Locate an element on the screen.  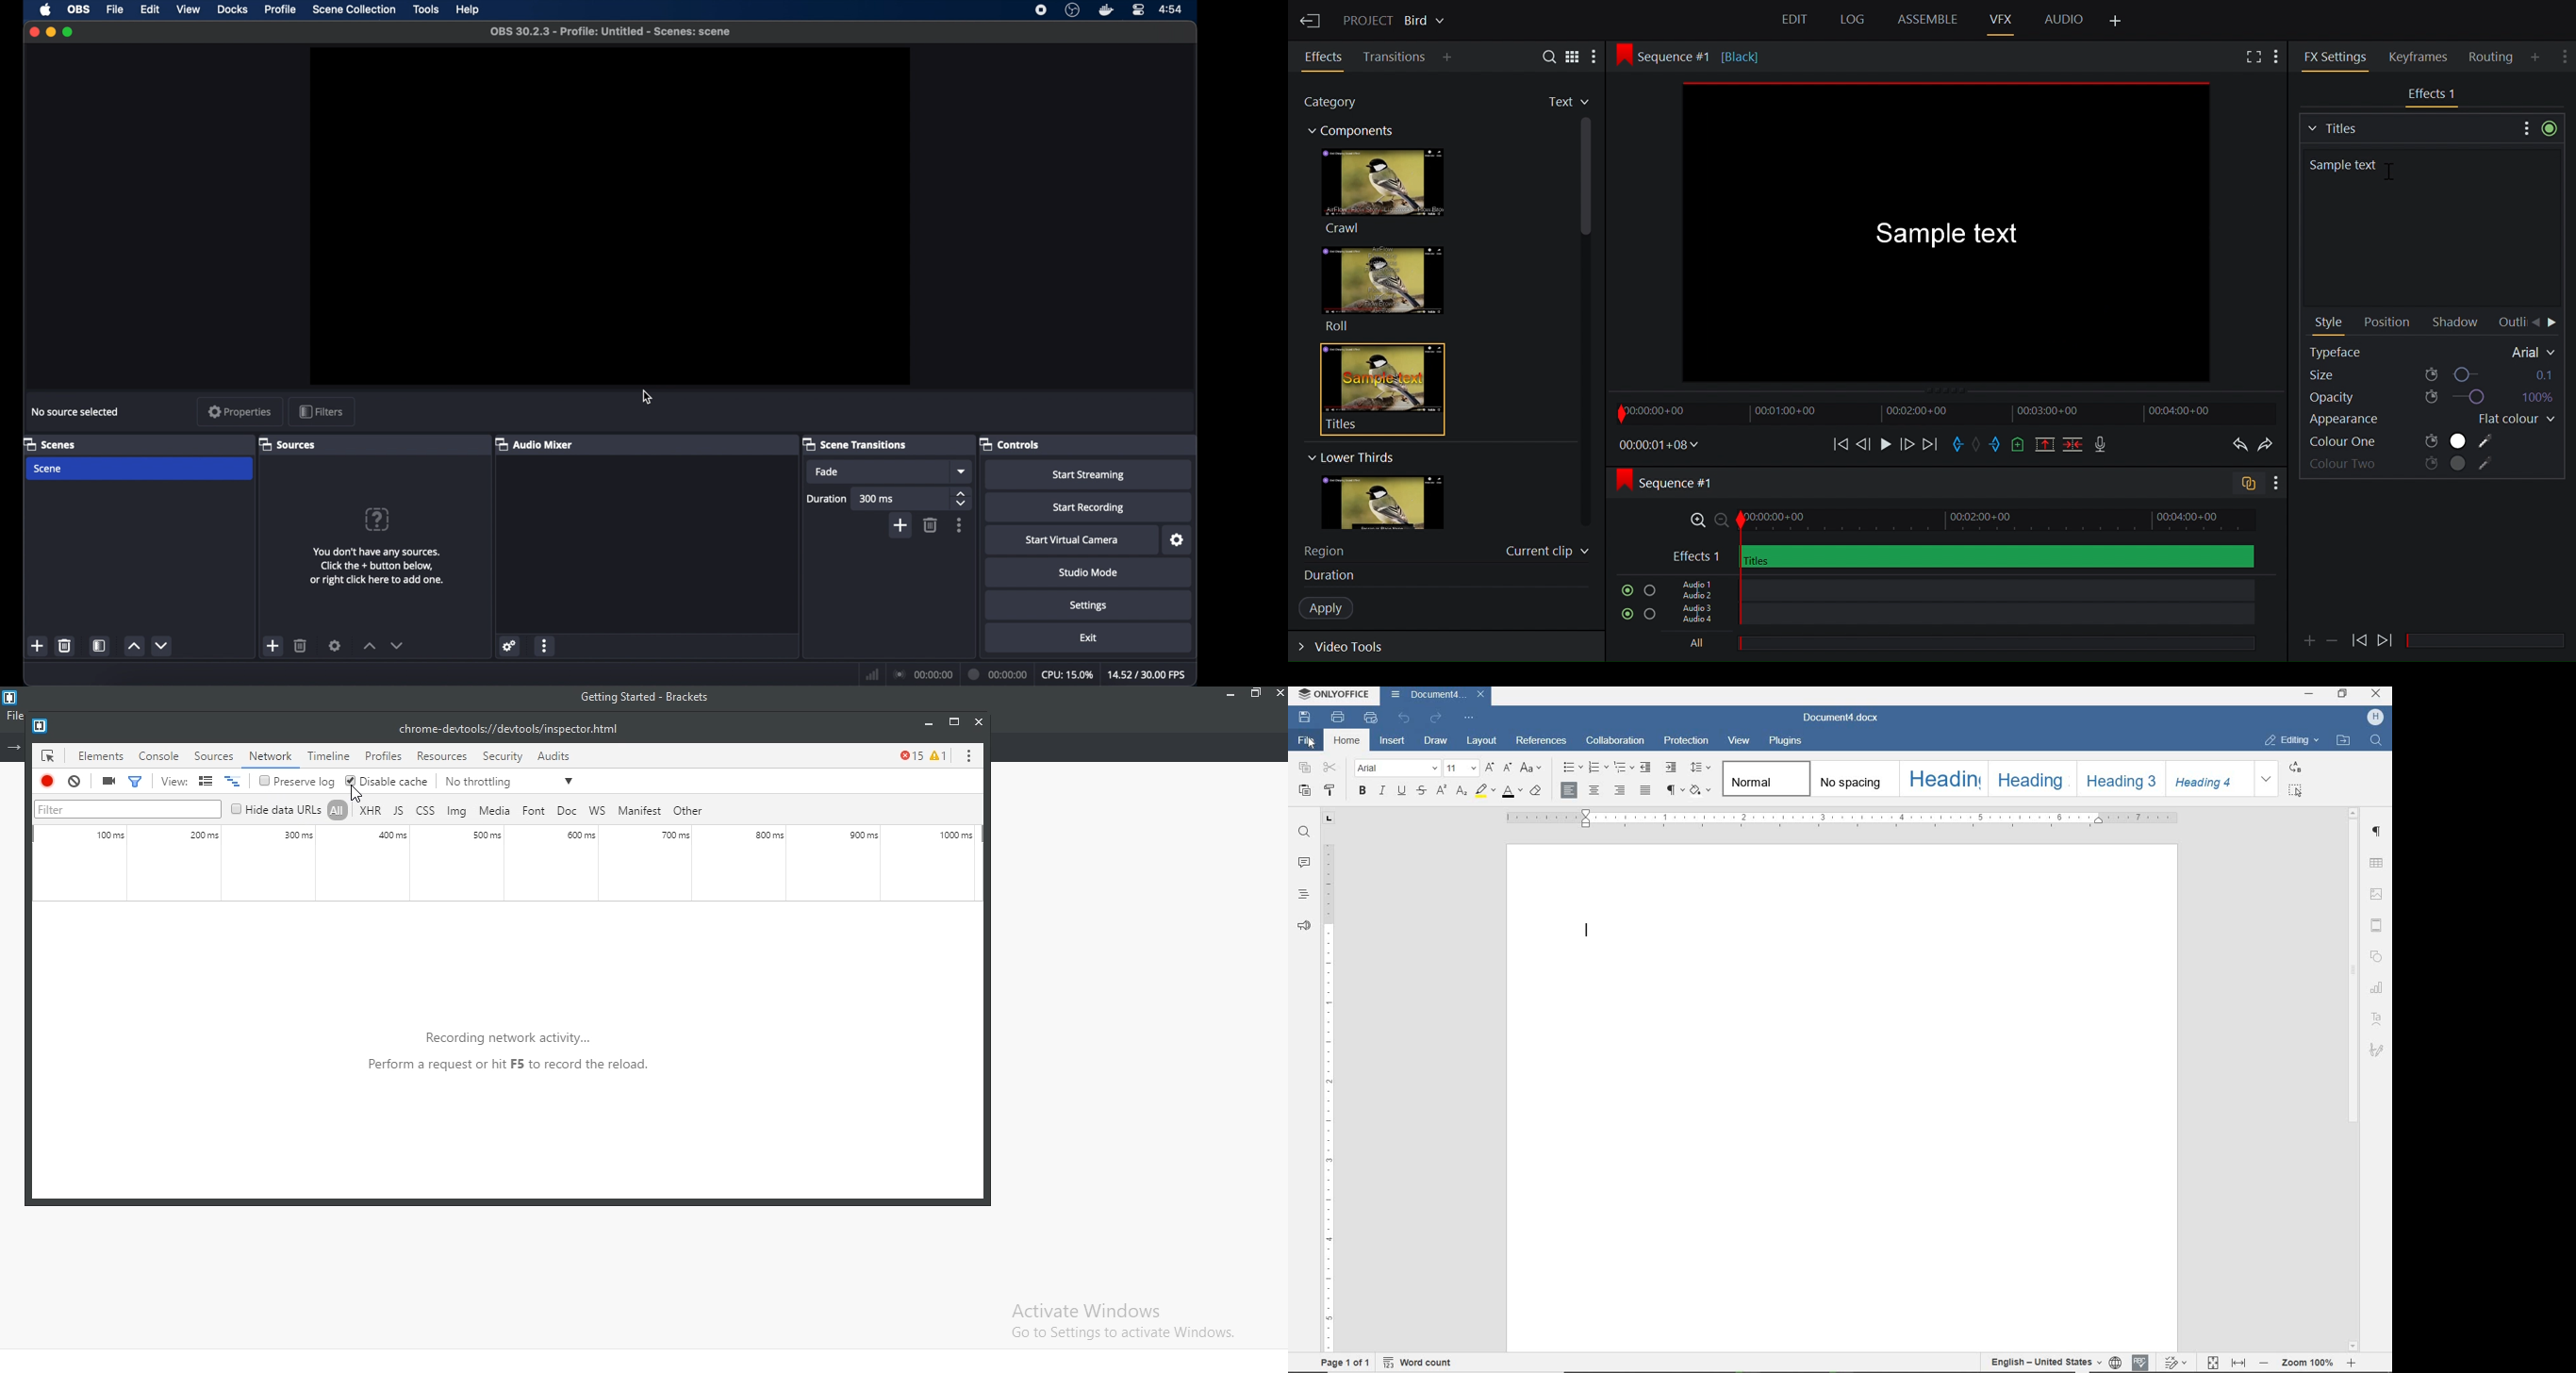
minimize is located at coordinates (2308, 693).